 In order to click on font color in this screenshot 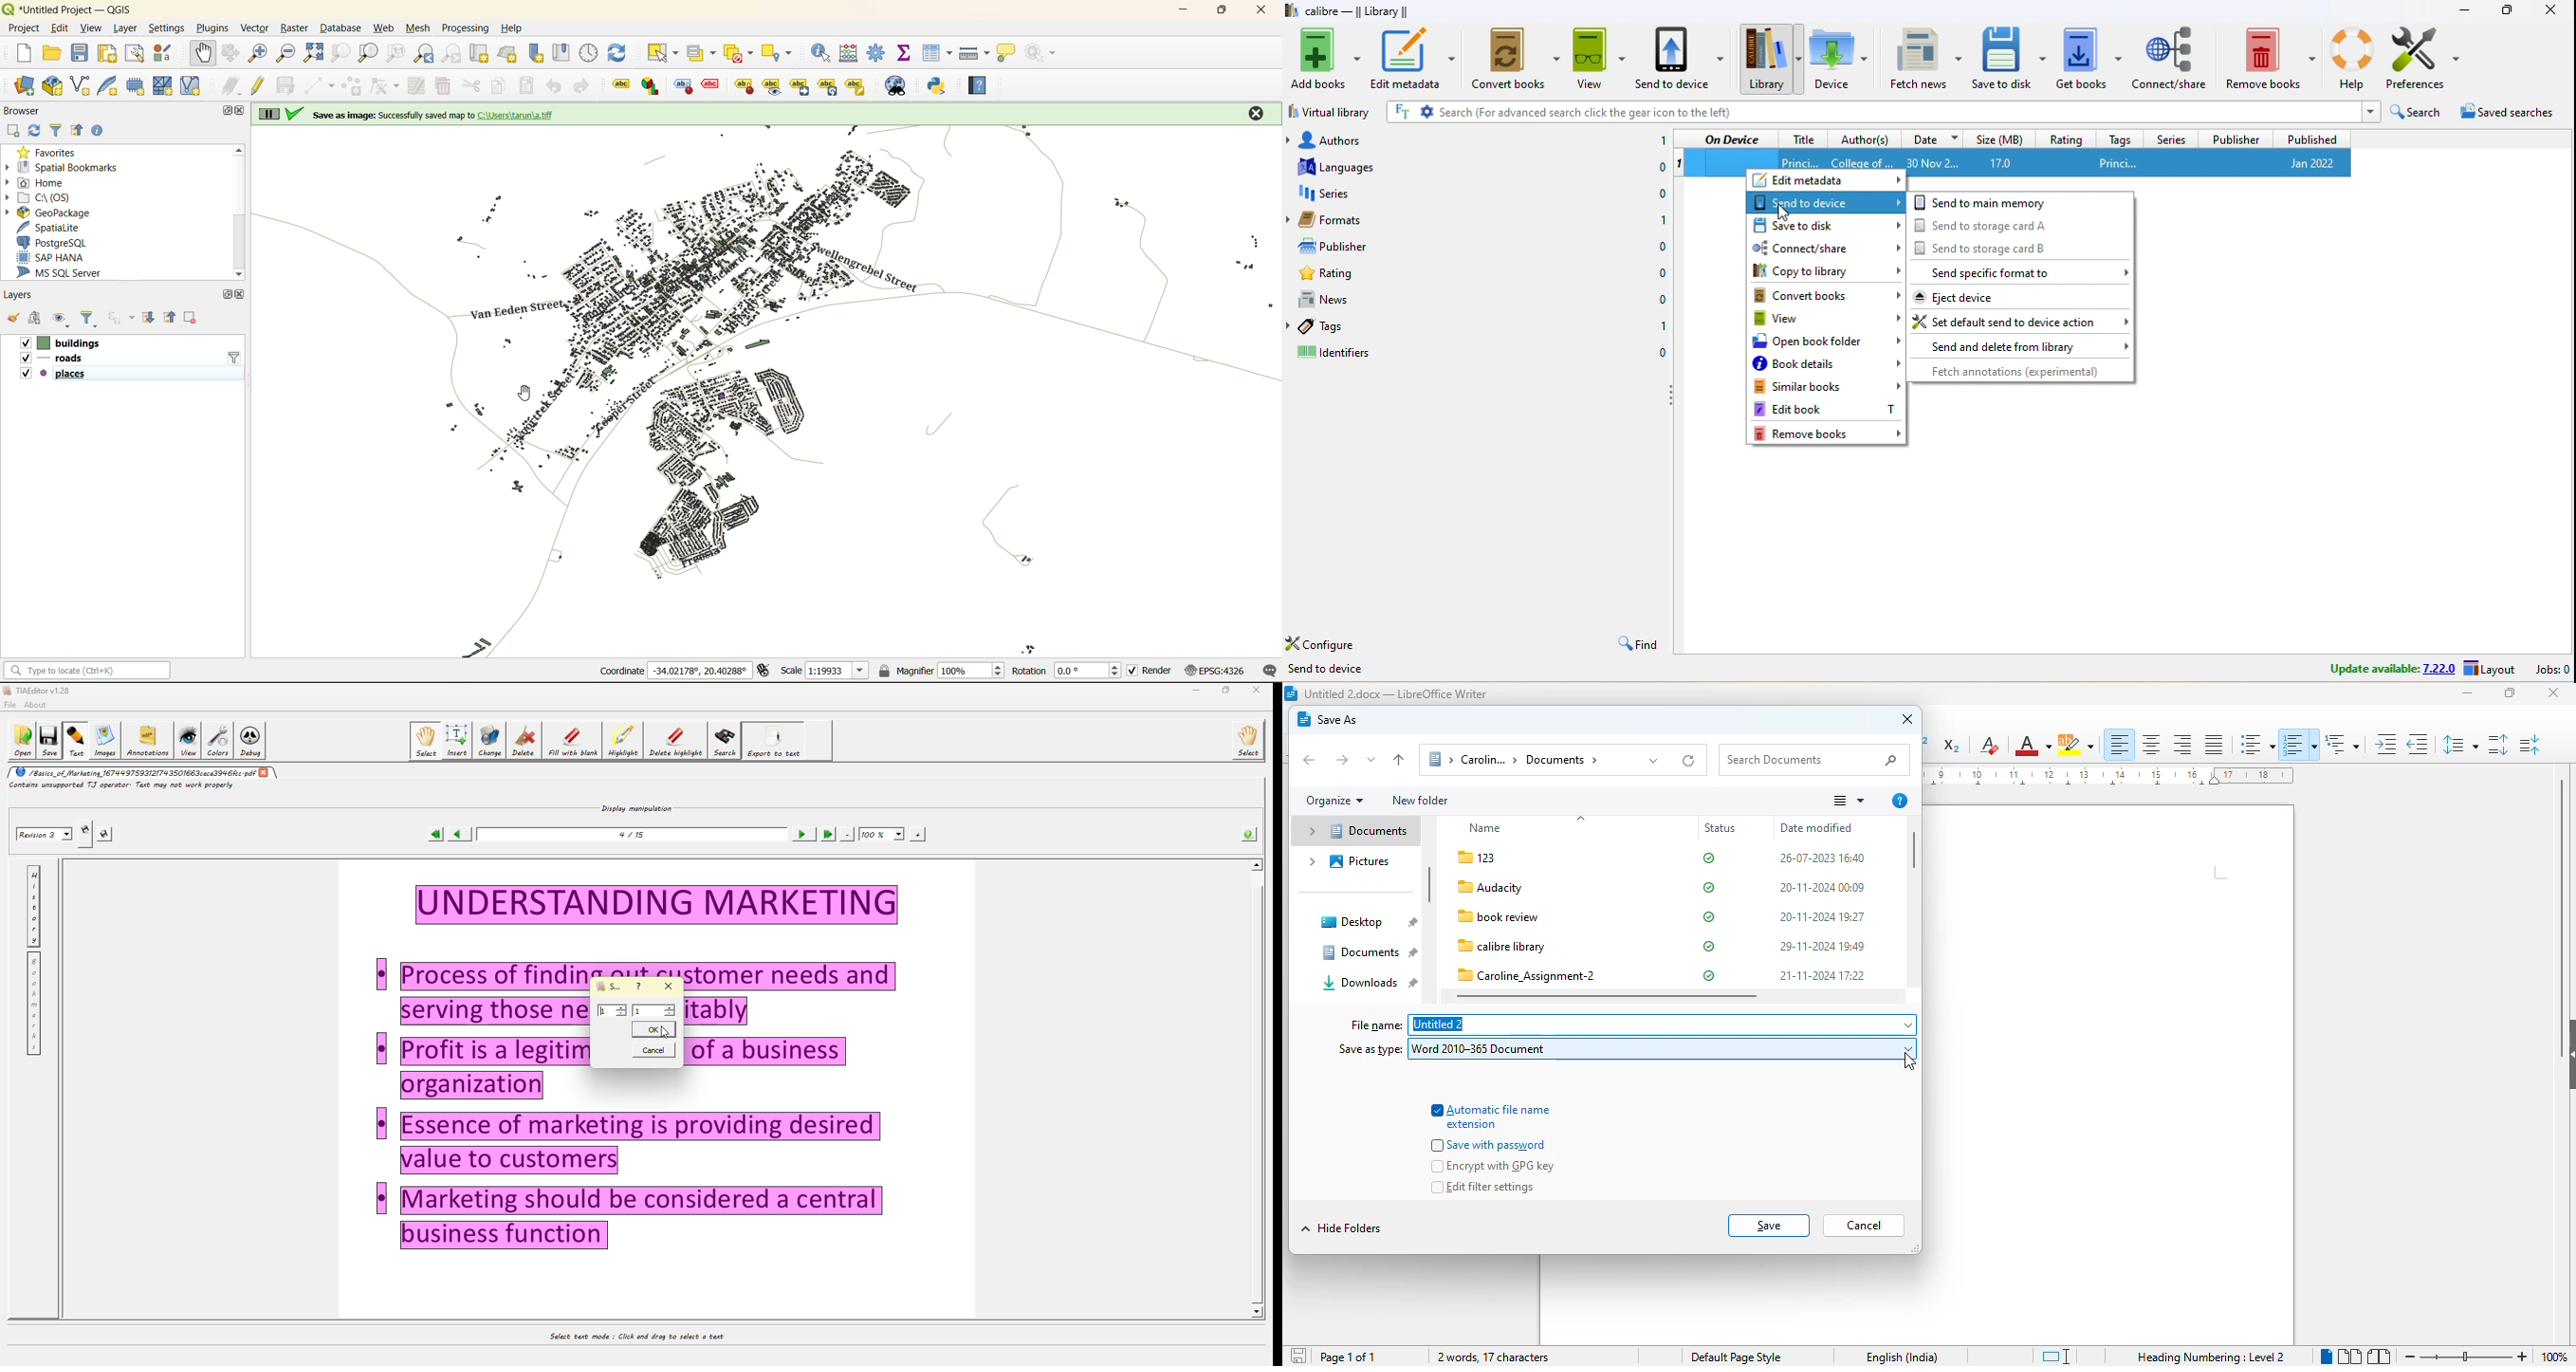, I will do `click(2033, 745)`.